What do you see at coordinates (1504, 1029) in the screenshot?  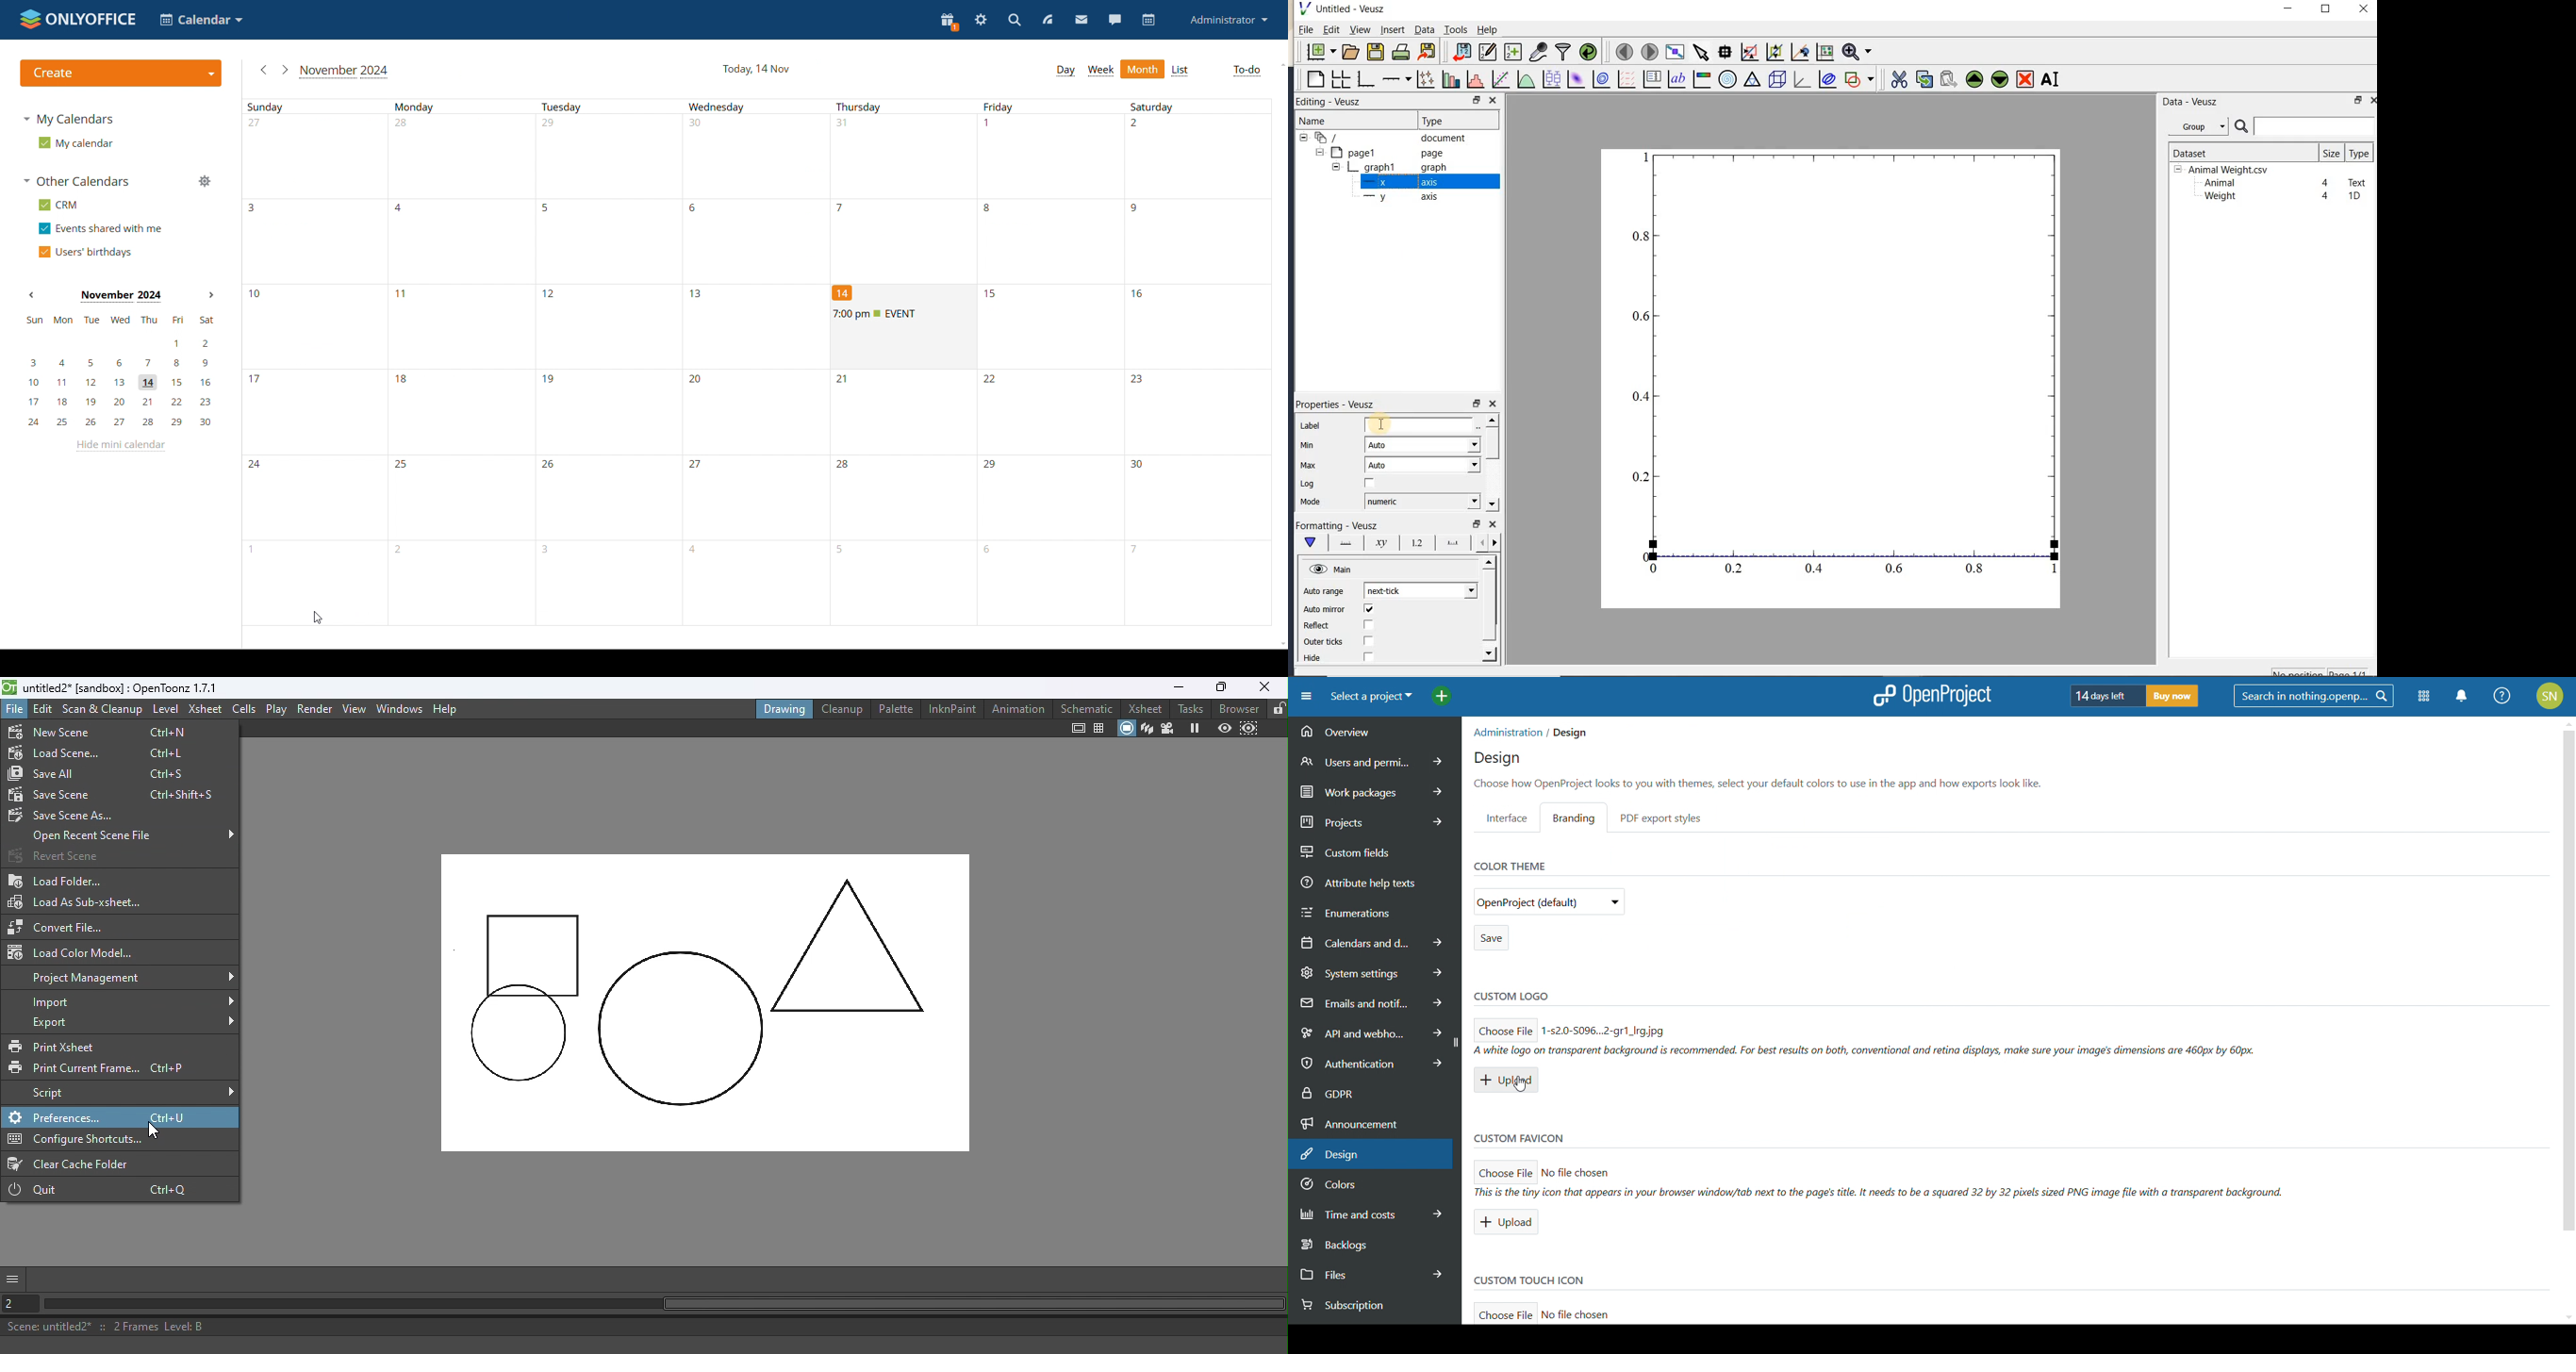 I see `choose file for custom logo` at bounding box center [1504, 1029].